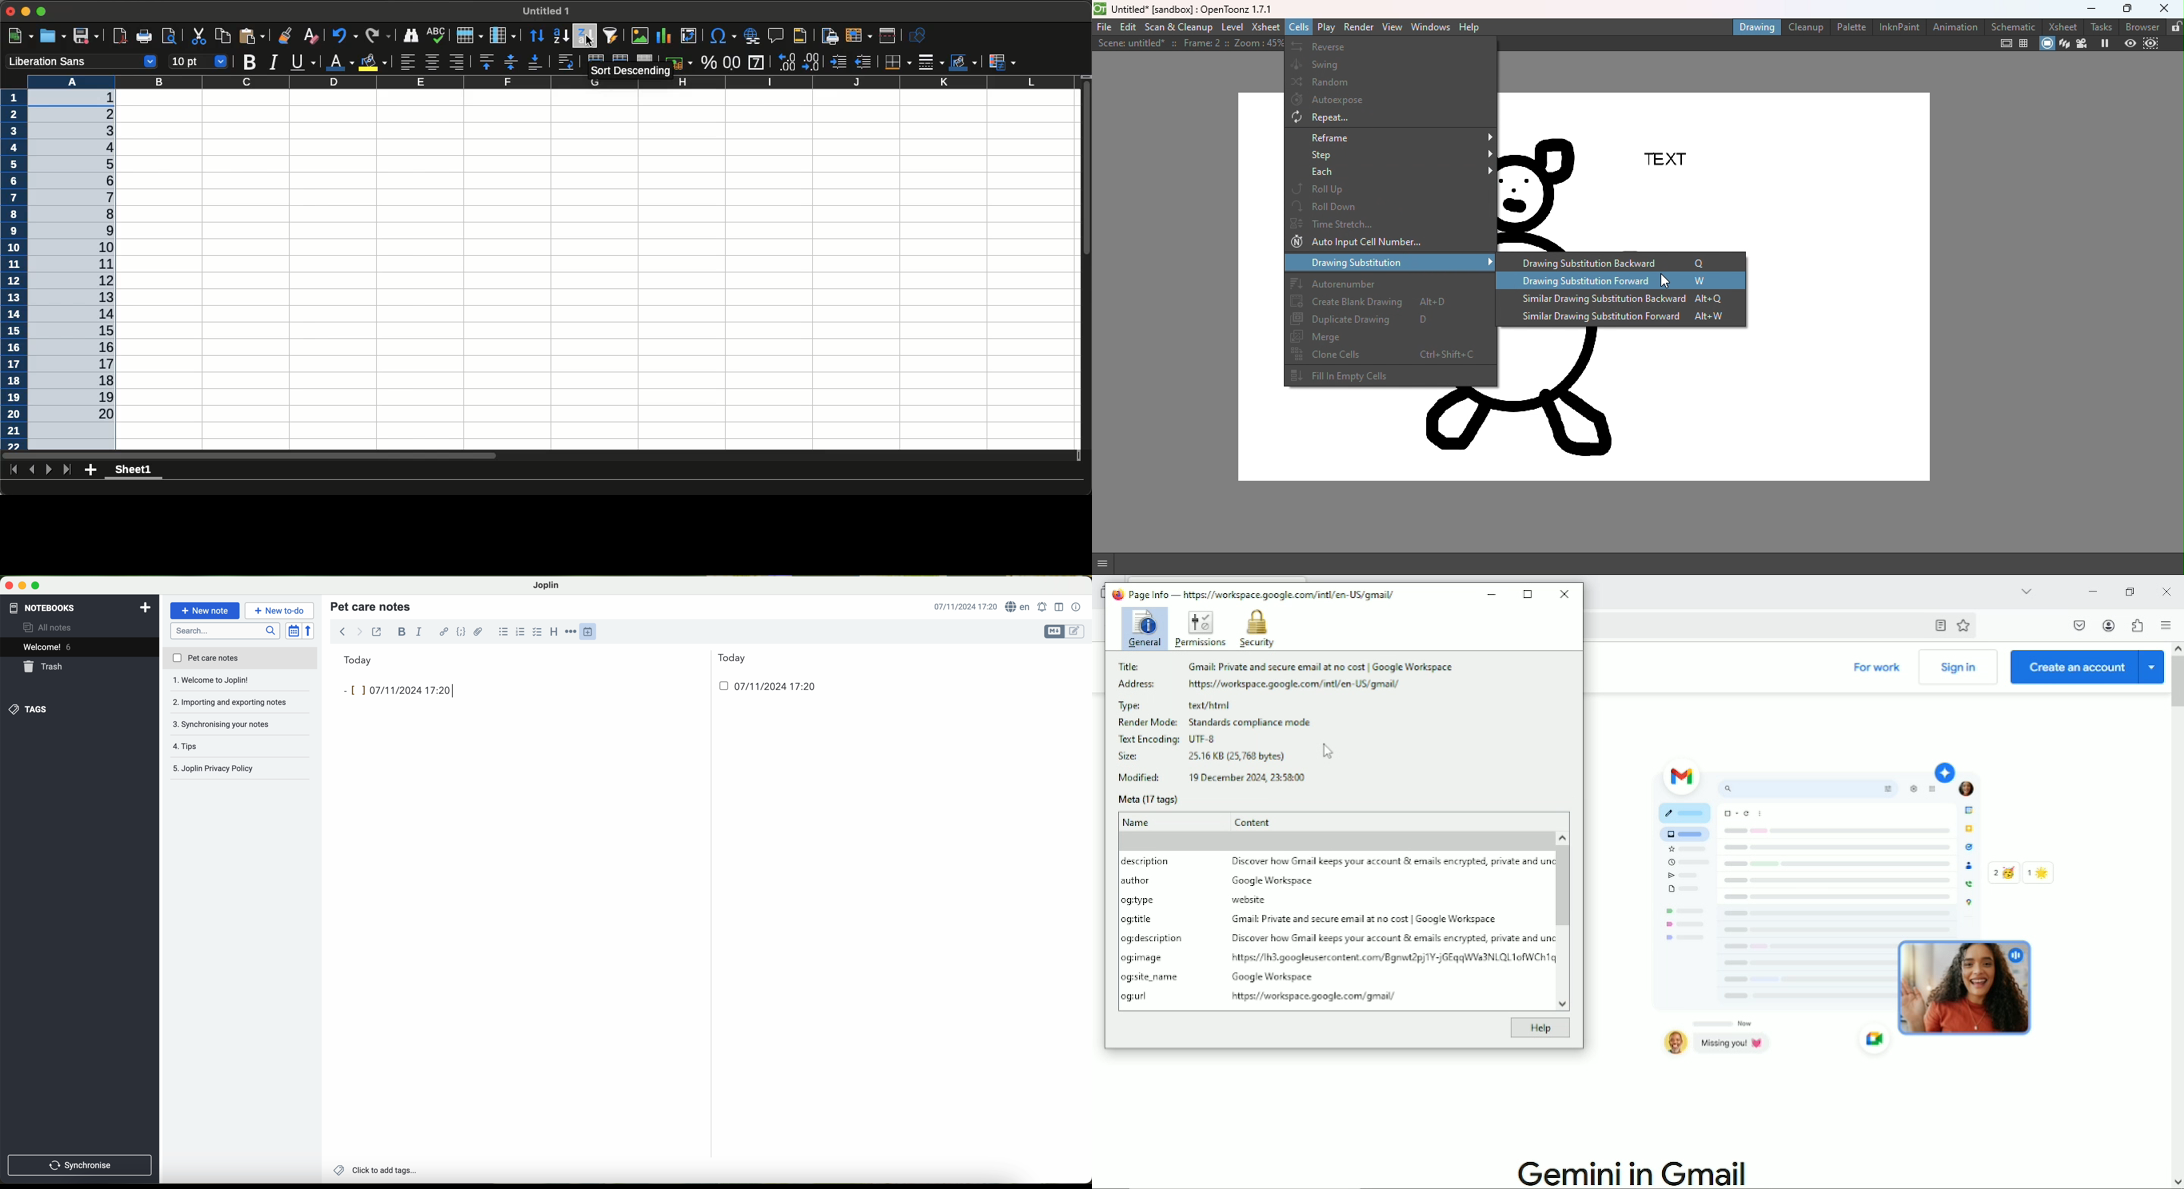 The image size is (2184, 1204). What do you see at coordinates (1963, 624) in the screenshot?
I see `Bookmark this page` at bounding box center [1963, 624].